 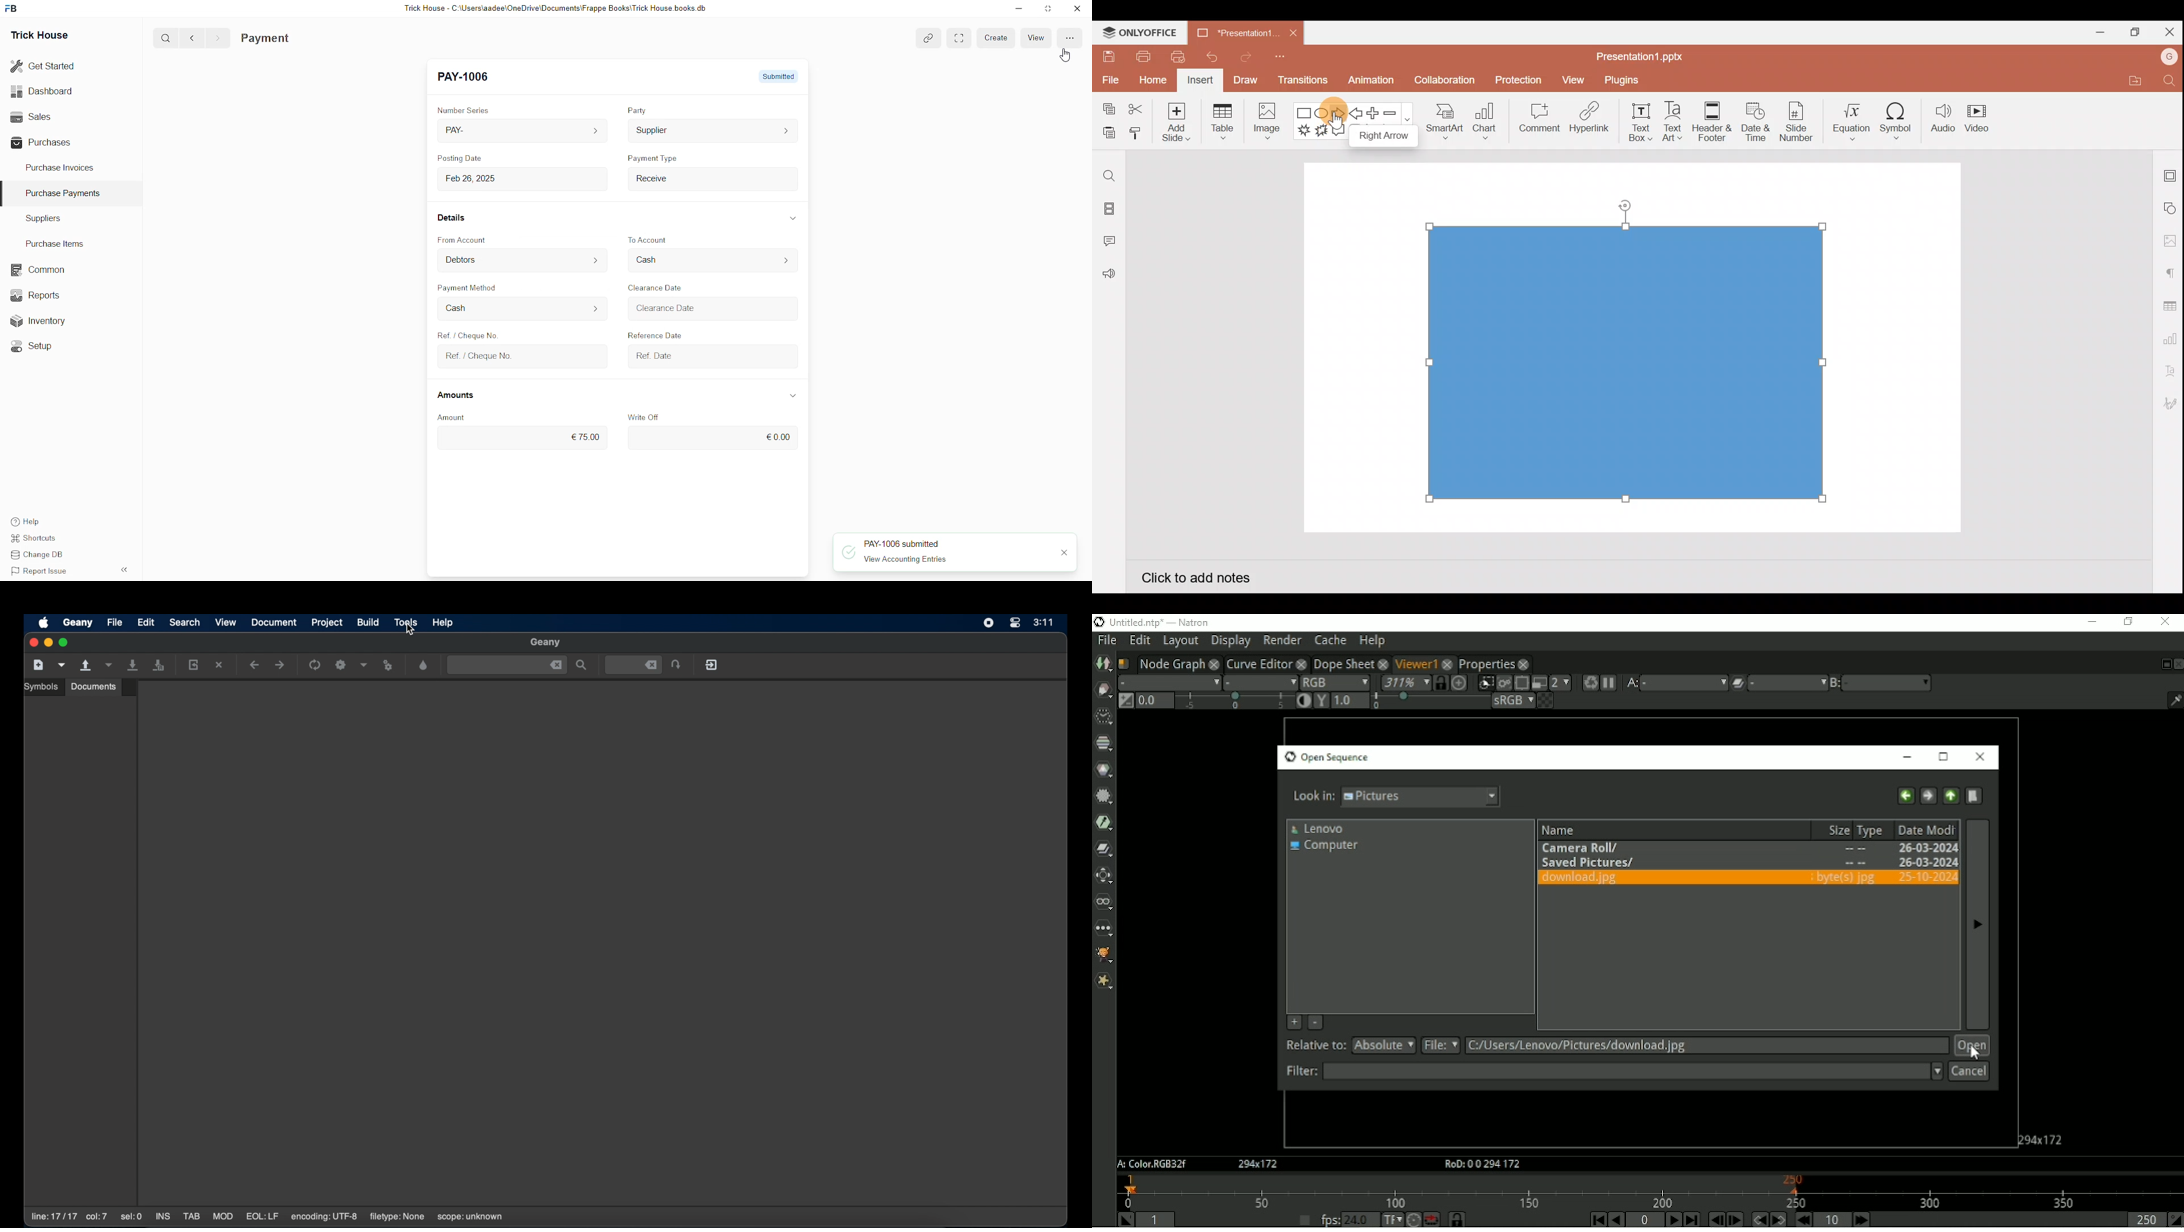 What do you see at coordinates (460, 395) in the screenshot?
I see `Amounts` at bounding box center [460, 395].